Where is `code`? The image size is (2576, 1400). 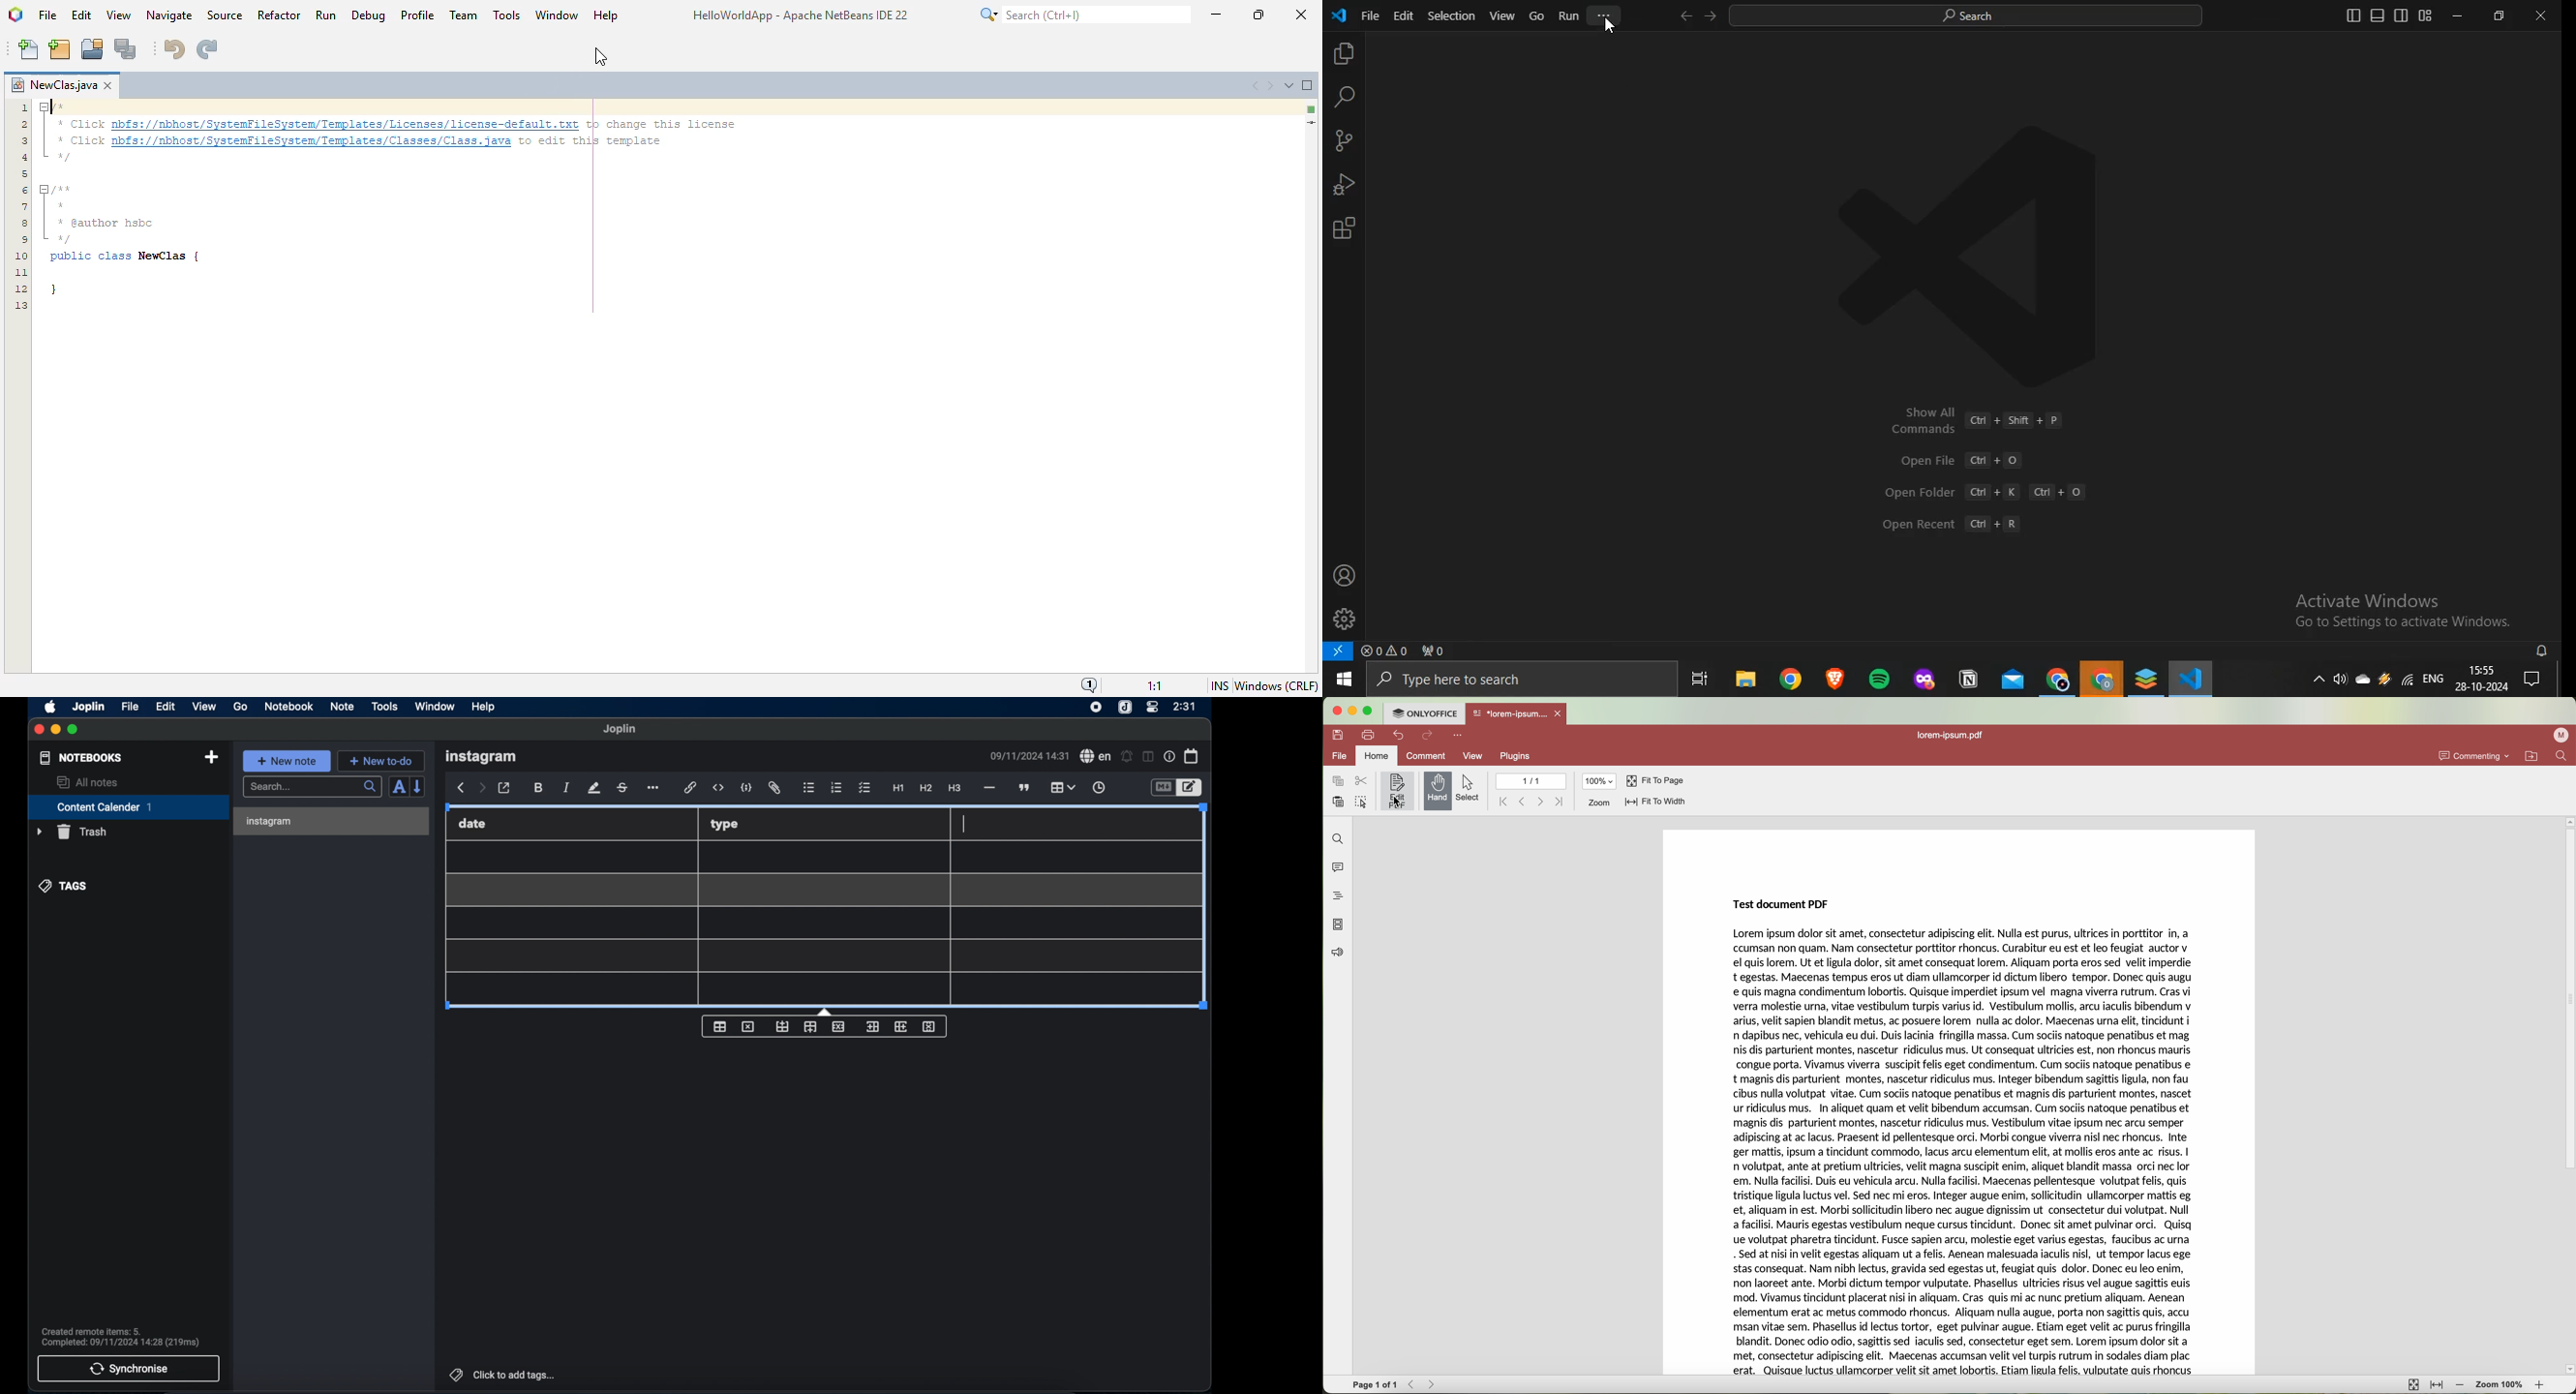 code is located at coordinates (745, 787).